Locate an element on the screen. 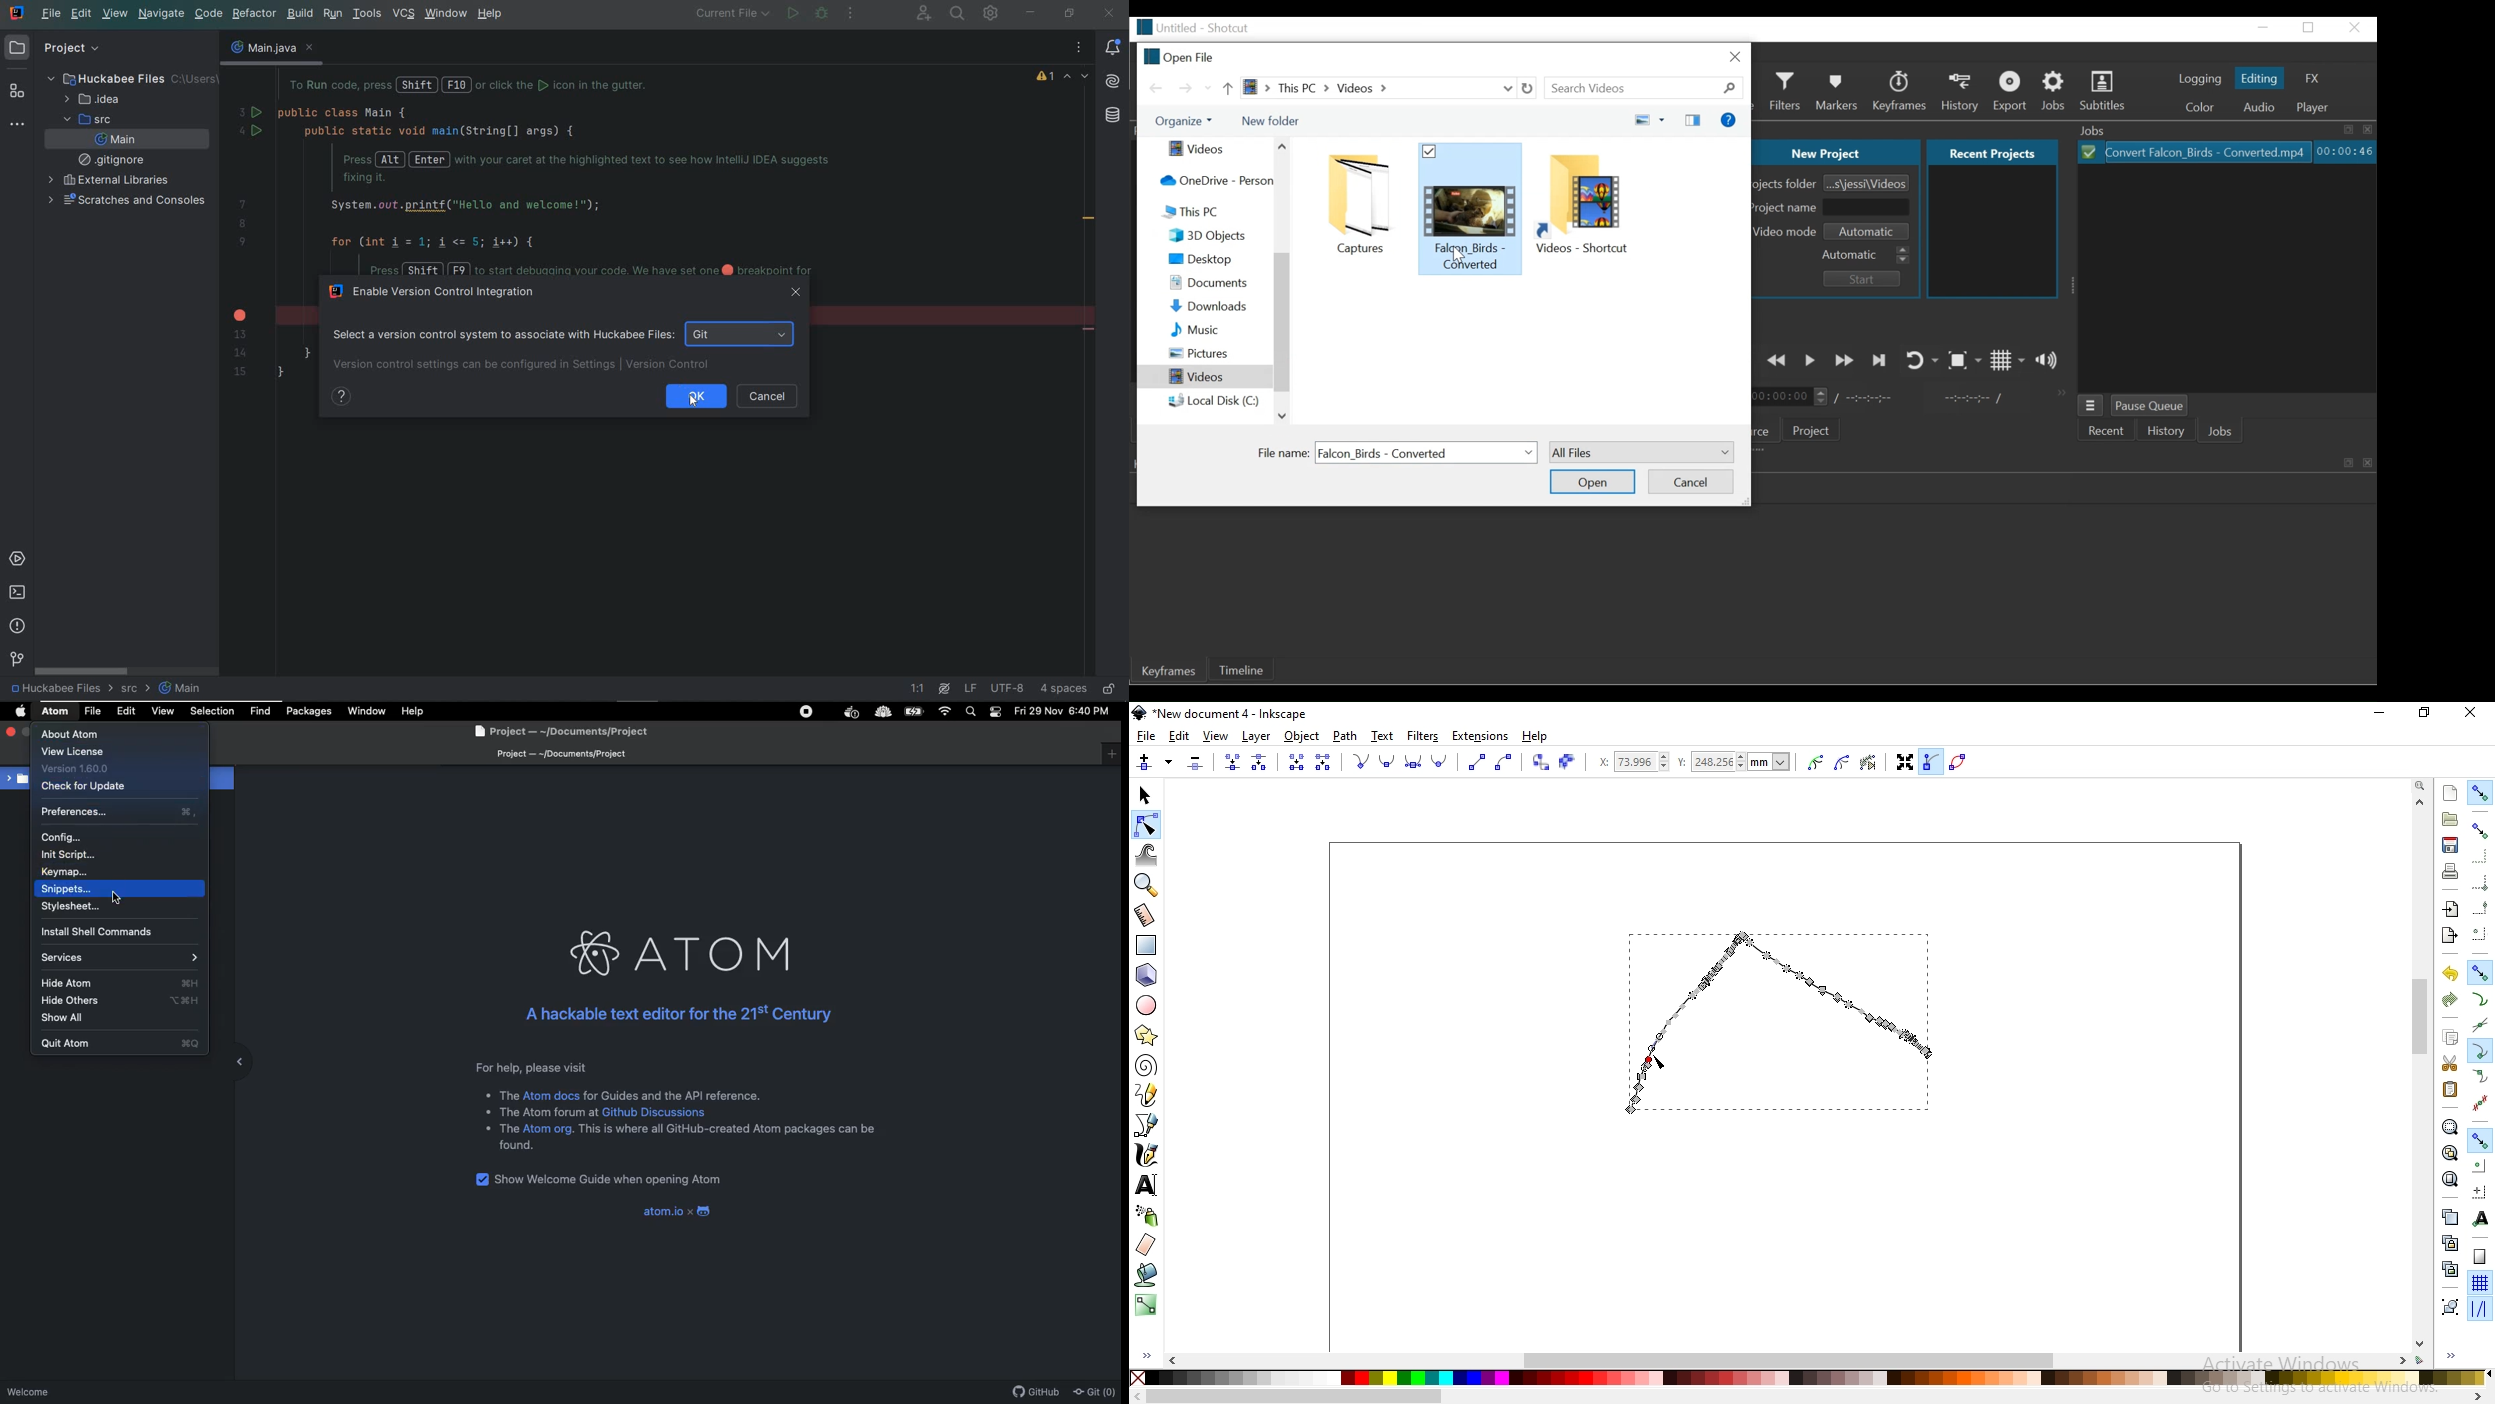 The width and height of the screenshot is (2520, 1428). Recent projects Tab is located at coordinates (1994, 153).